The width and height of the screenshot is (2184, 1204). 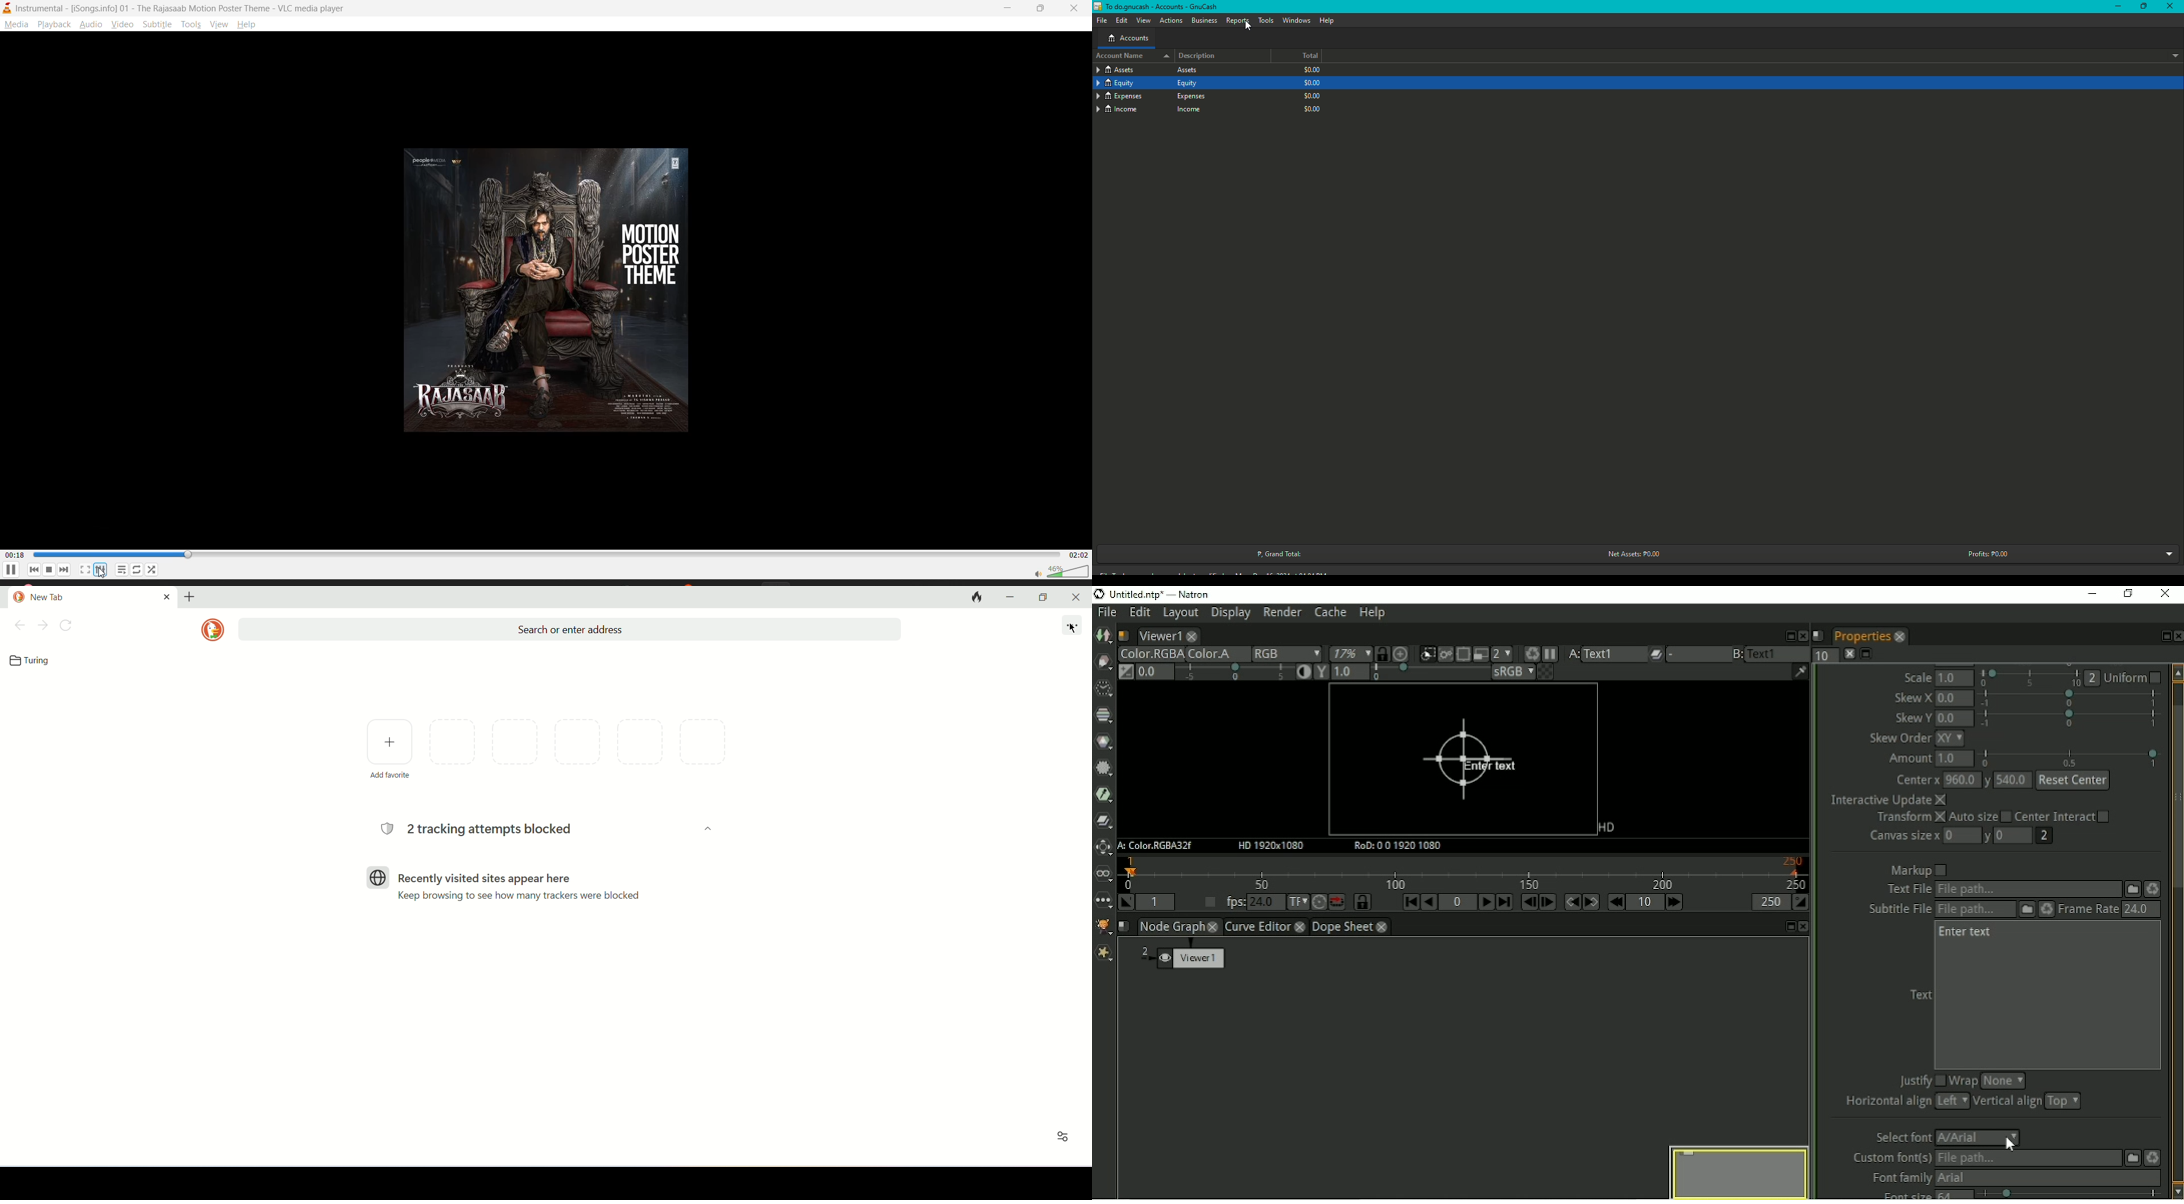 I want to click on  2 tracking attempts blocked, so click(x=474, y=830).